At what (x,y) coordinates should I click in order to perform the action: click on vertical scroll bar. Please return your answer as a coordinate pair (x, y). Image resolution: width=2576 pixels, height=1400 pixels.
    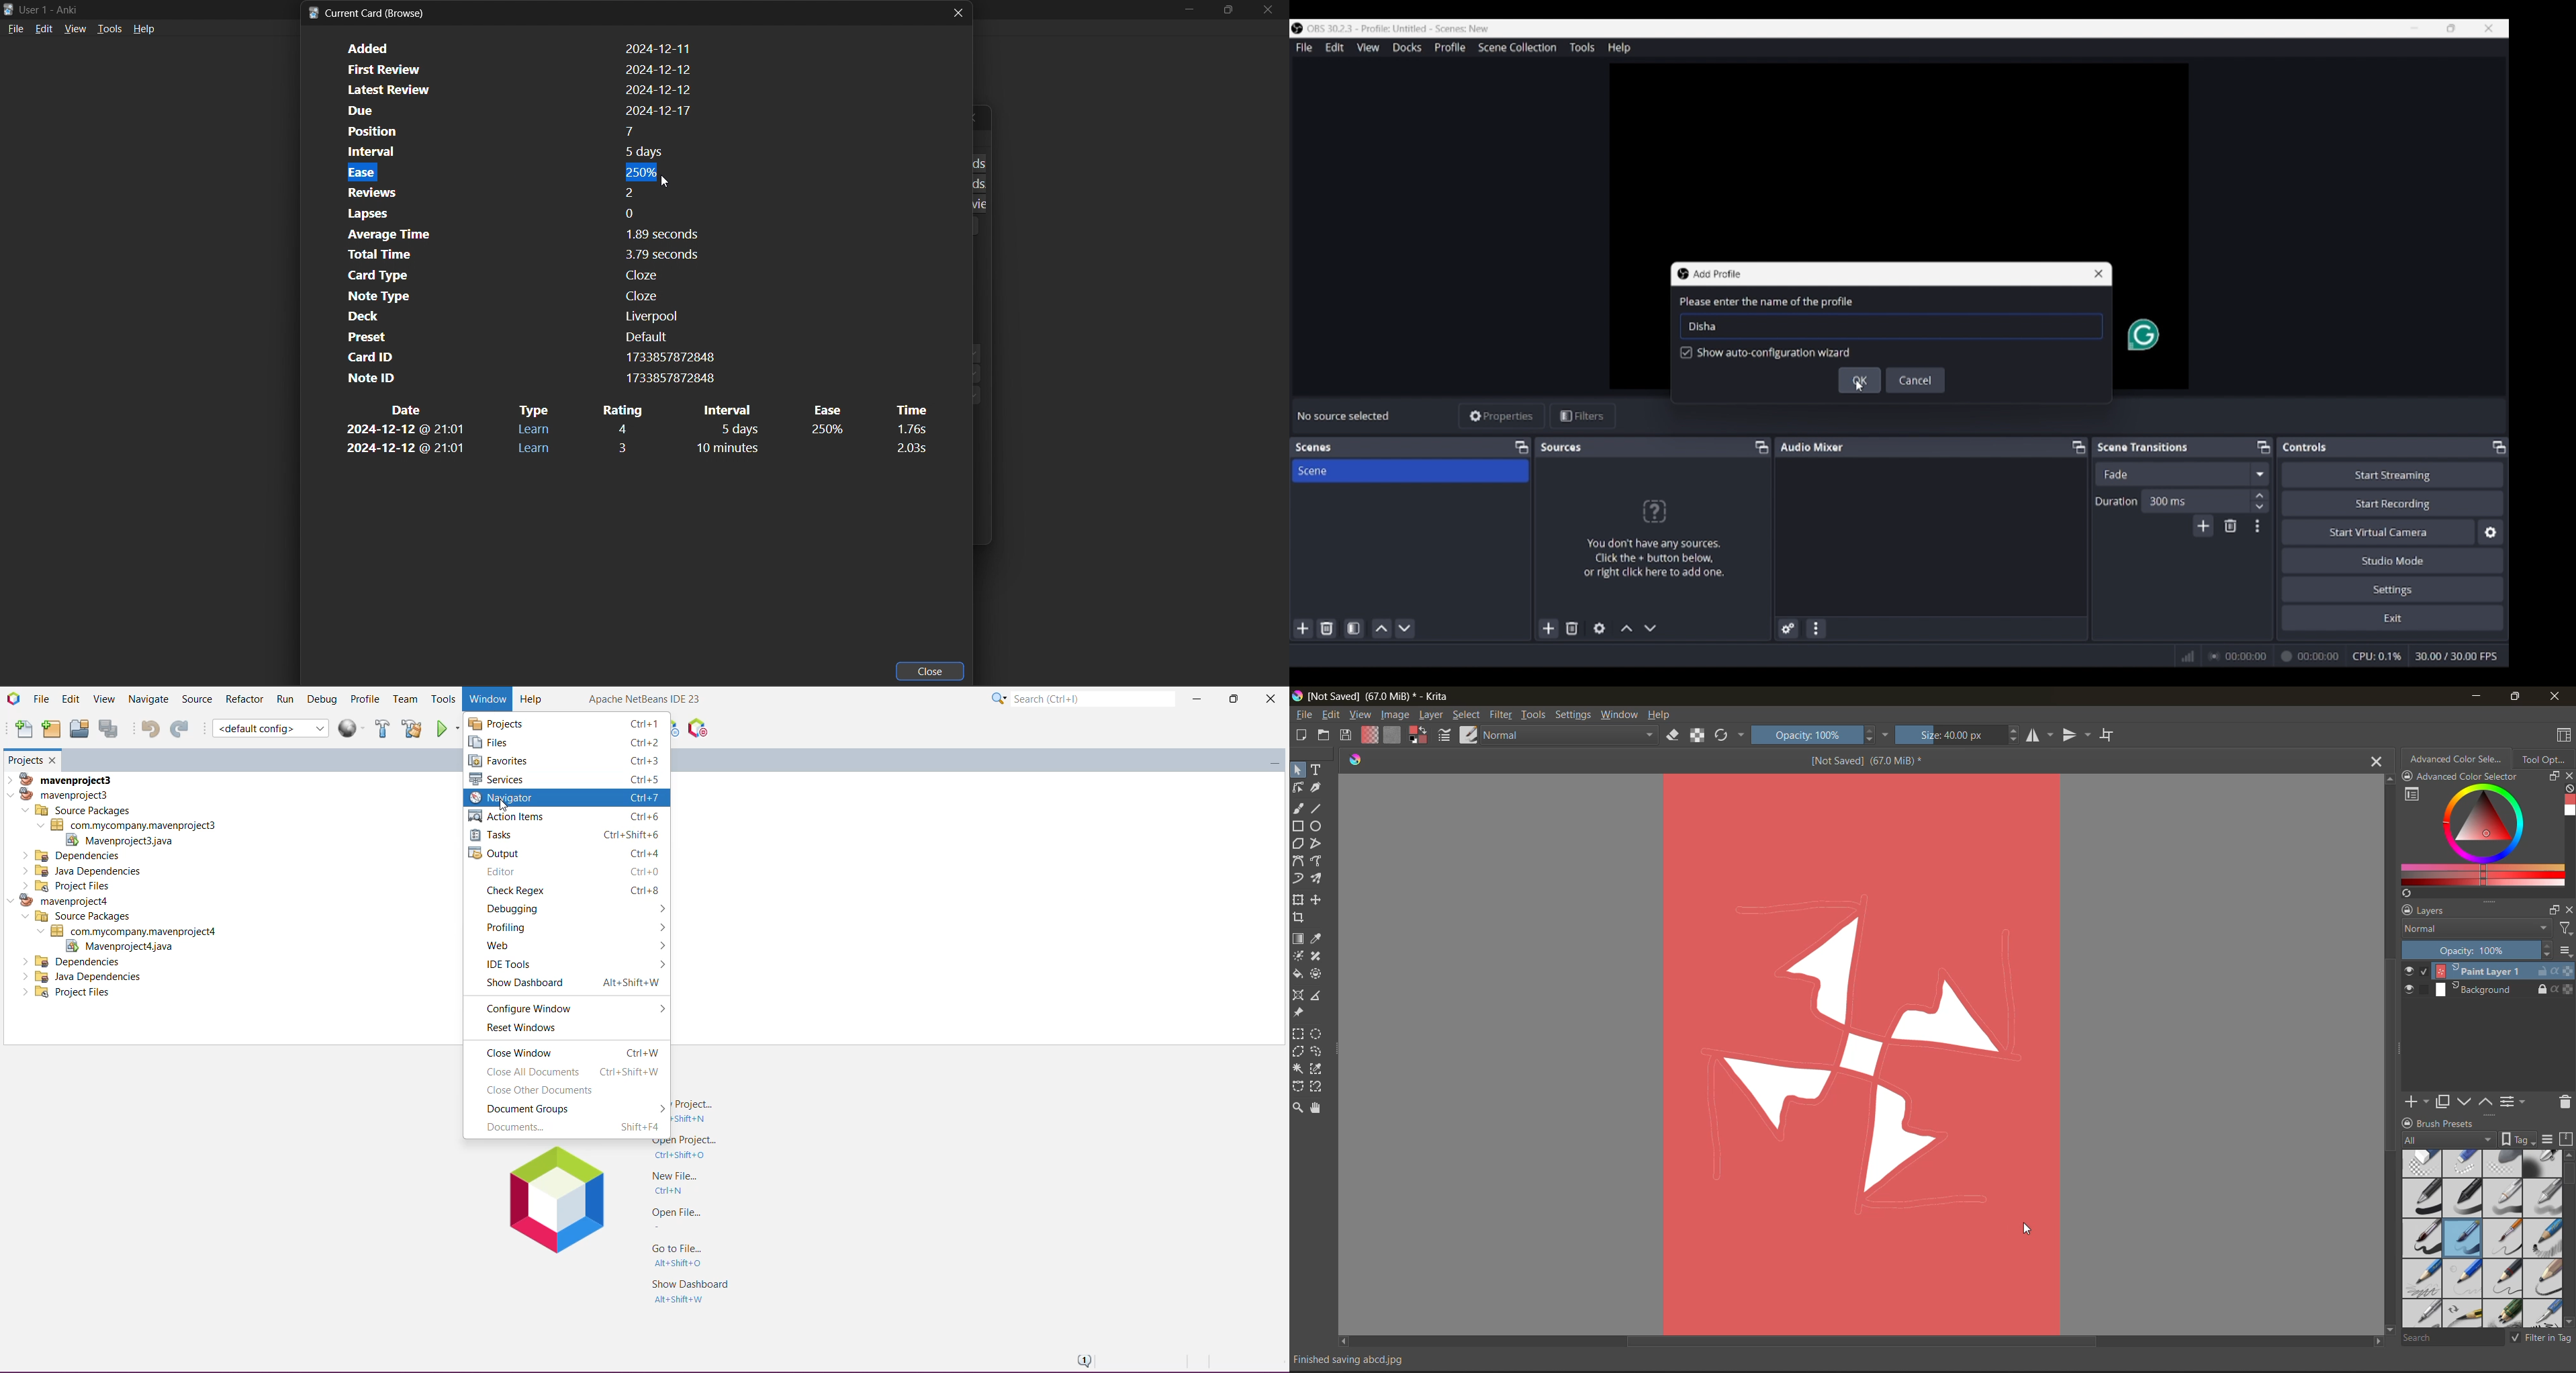
    Looking at the image, I should click on (2386, 1055).